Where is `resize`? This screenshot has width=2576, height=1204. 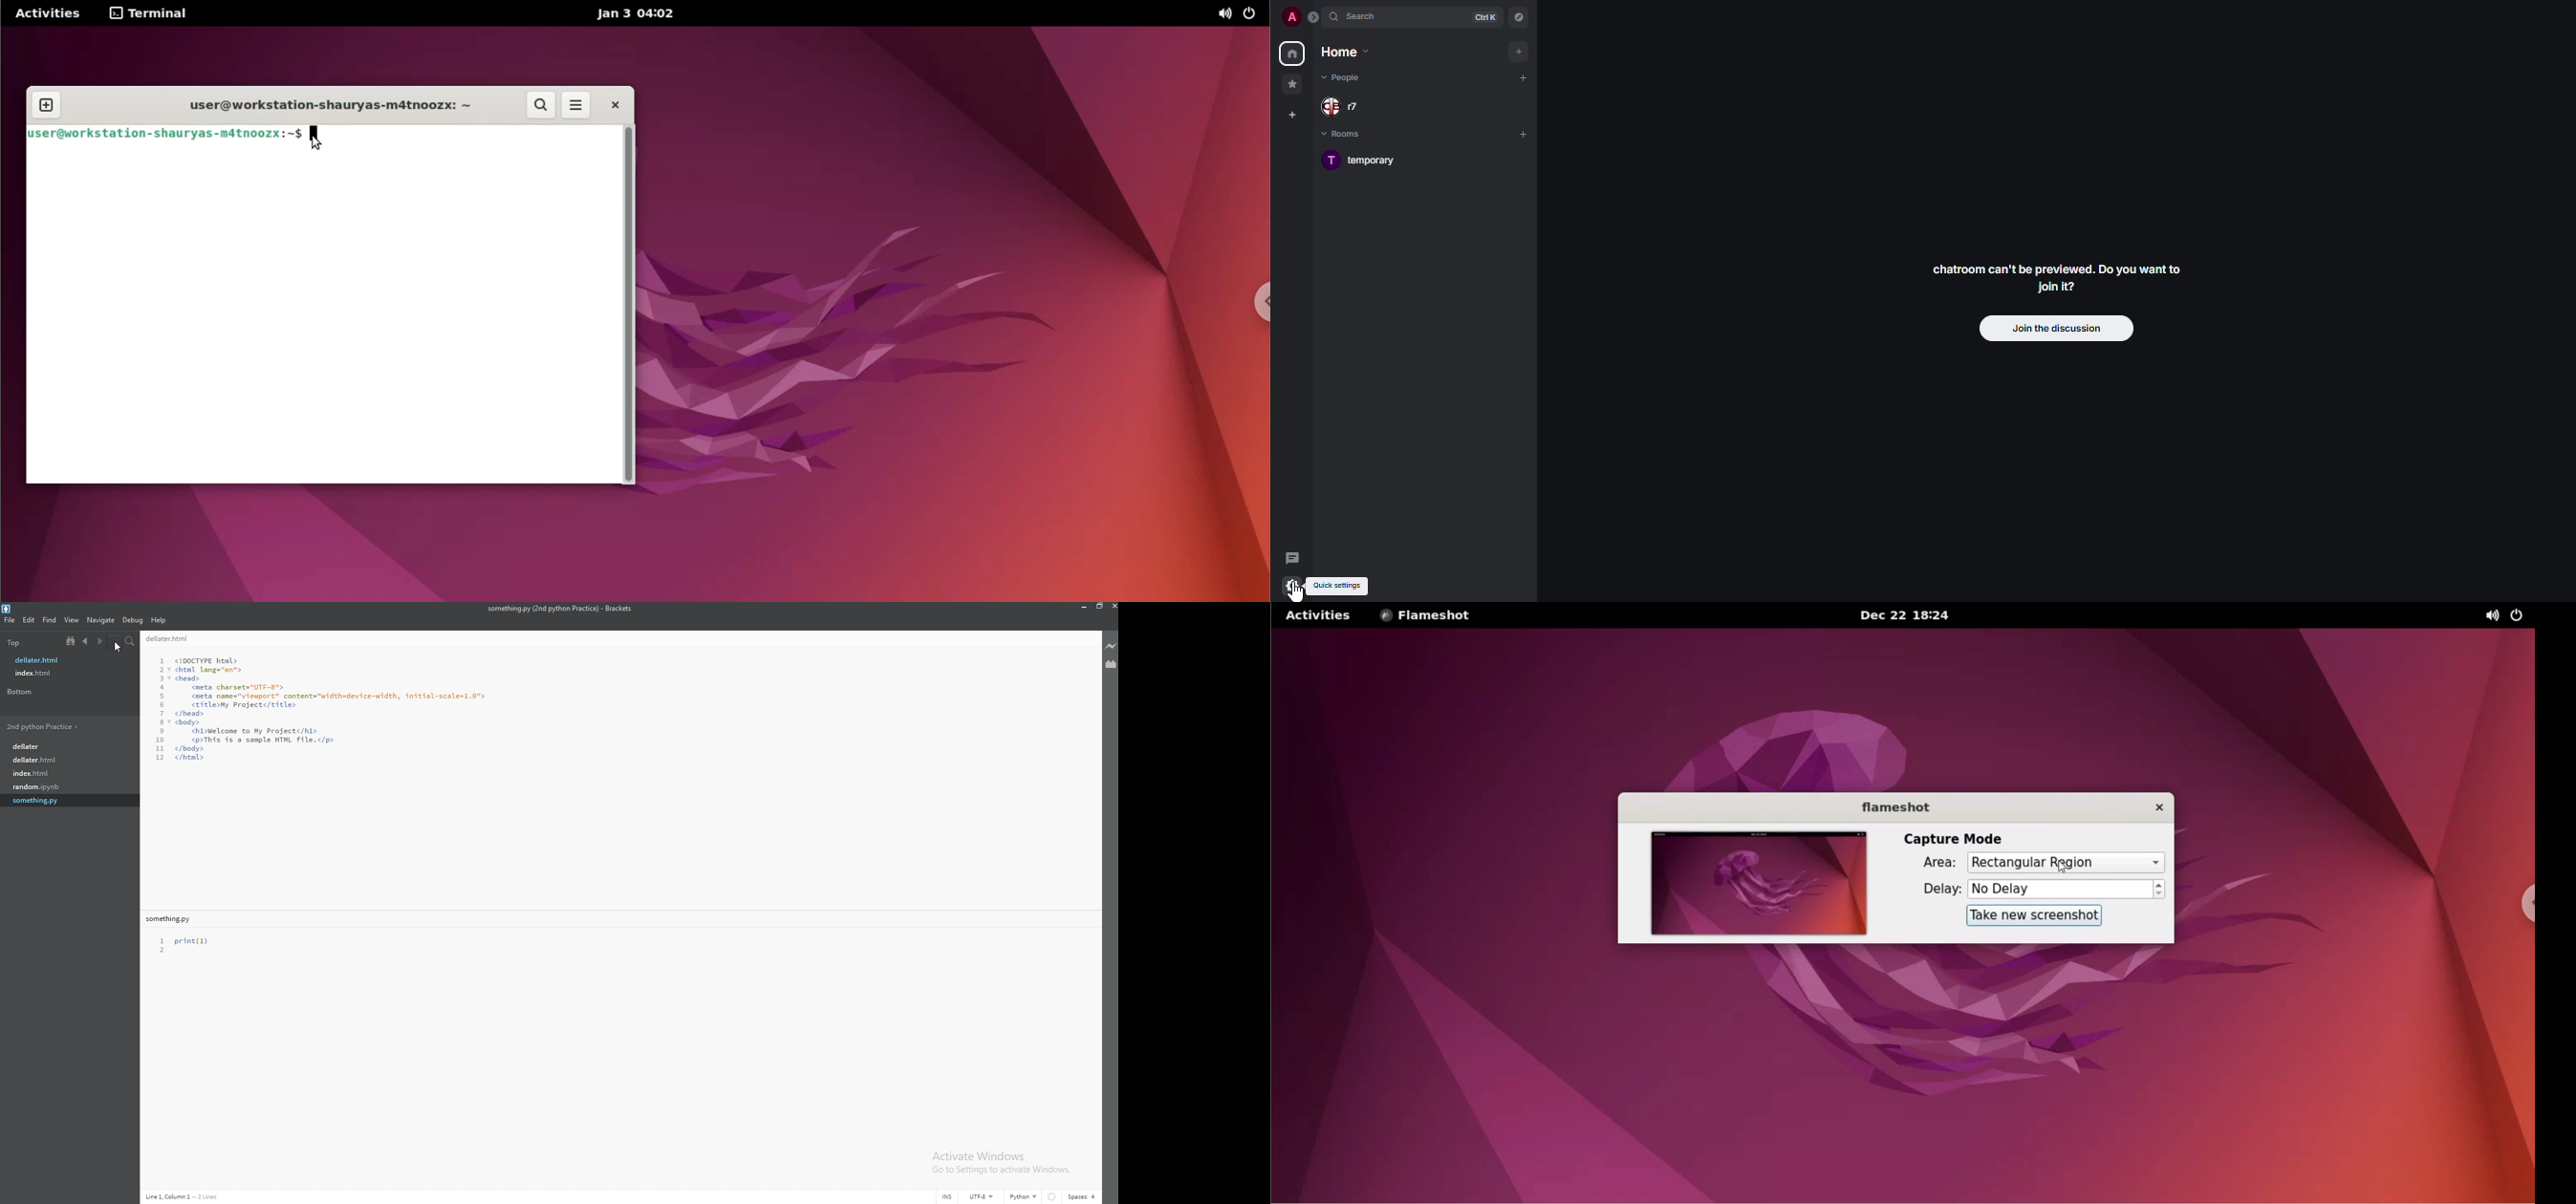
resize is located at coordinates (1098, 606).